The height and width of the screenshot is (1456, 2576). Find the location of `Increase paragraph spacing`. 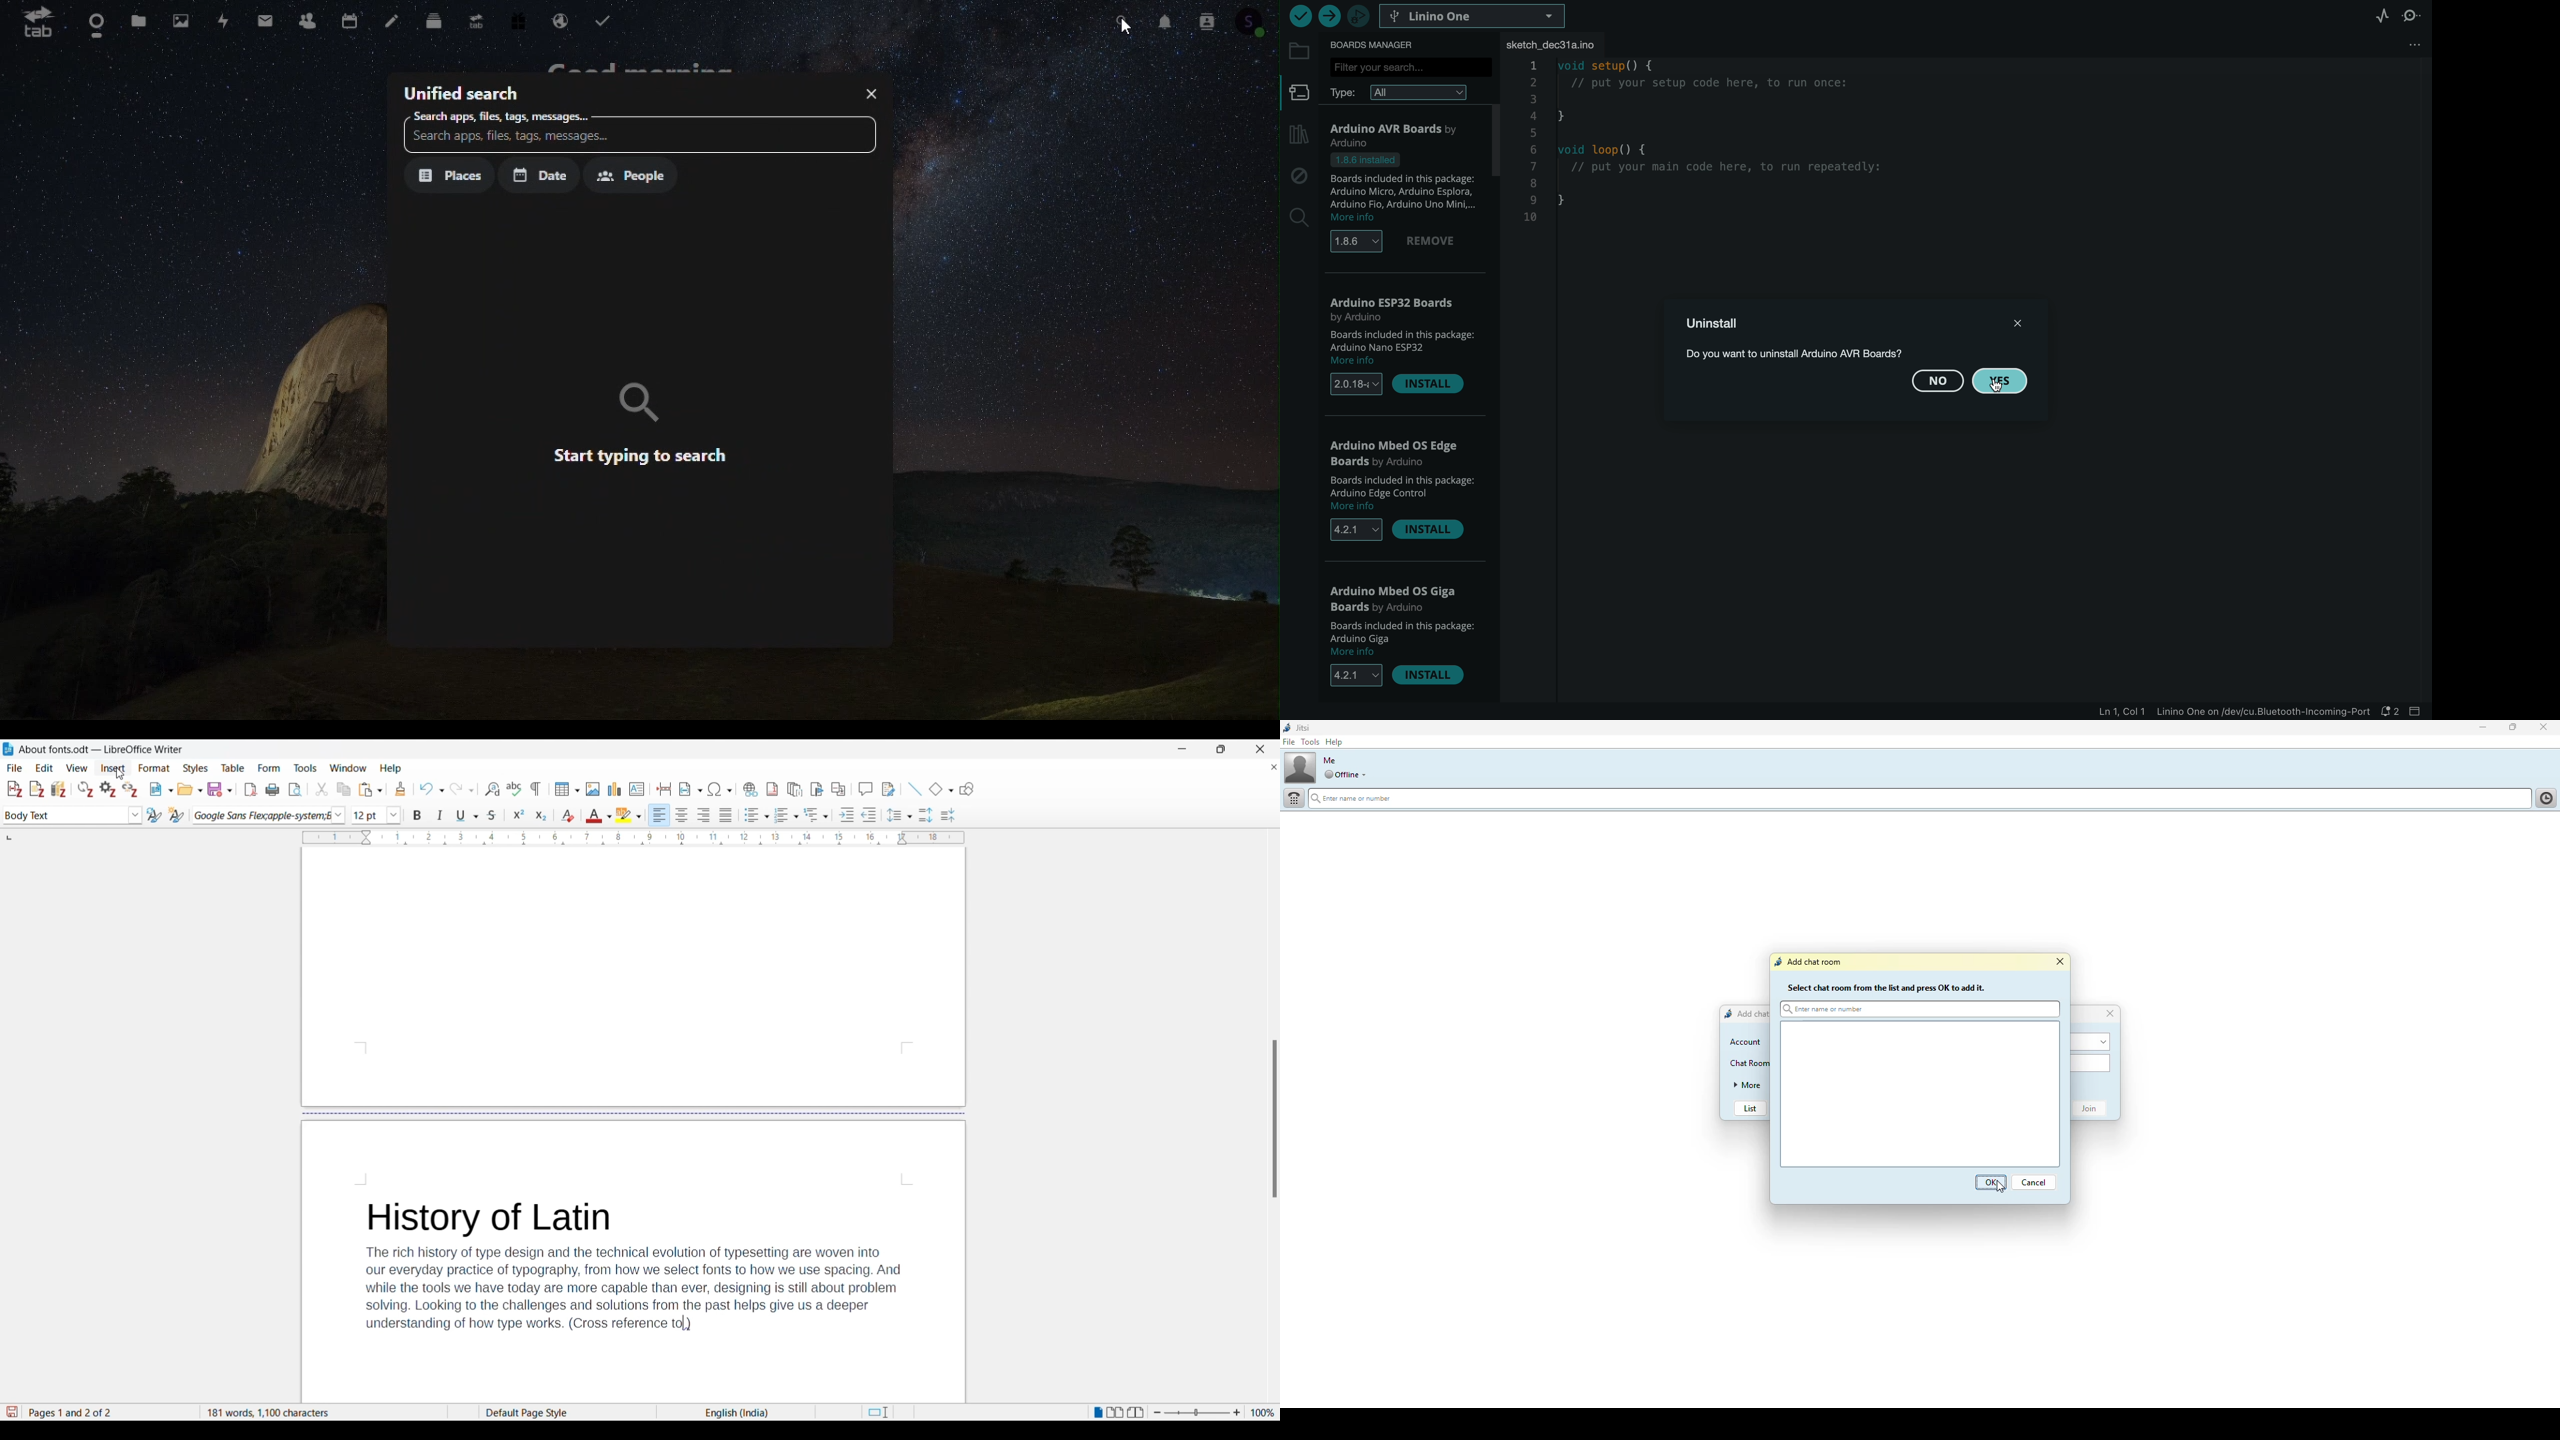

Increase paragraph spacing is located at coordinates (926, 815).